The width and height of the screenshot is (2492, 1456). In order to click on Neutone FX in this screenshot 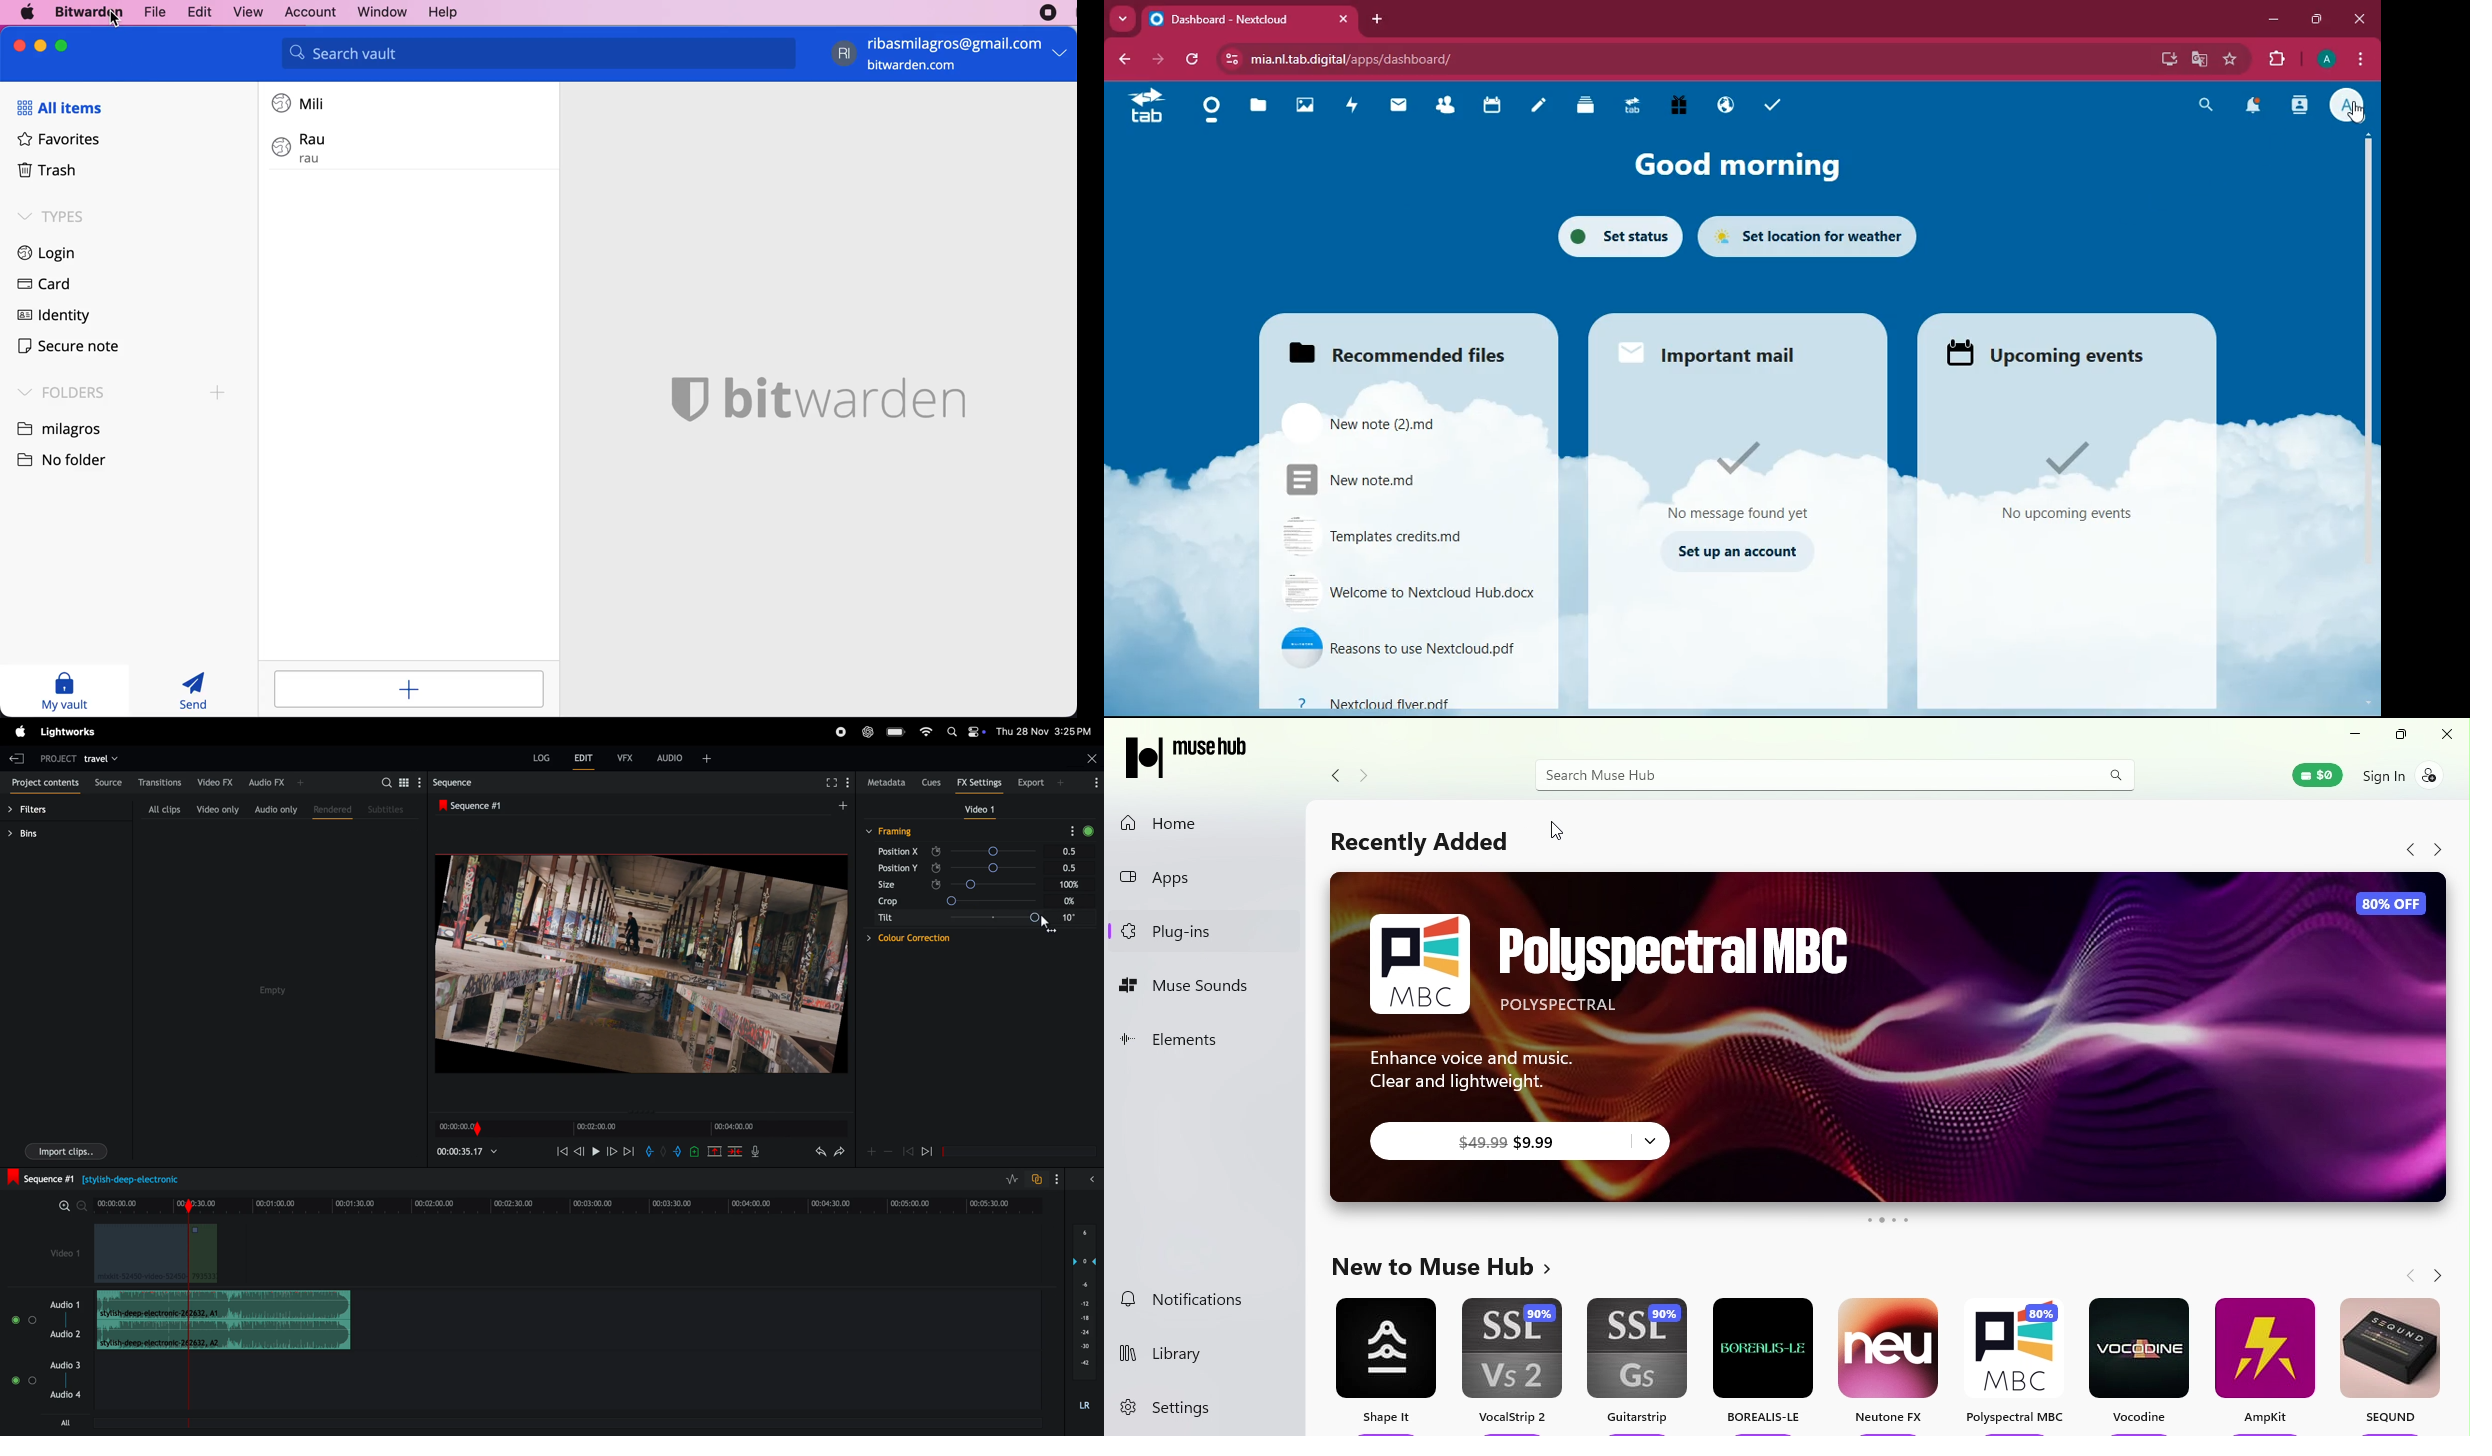, I will do `click(1889, 1365)`.